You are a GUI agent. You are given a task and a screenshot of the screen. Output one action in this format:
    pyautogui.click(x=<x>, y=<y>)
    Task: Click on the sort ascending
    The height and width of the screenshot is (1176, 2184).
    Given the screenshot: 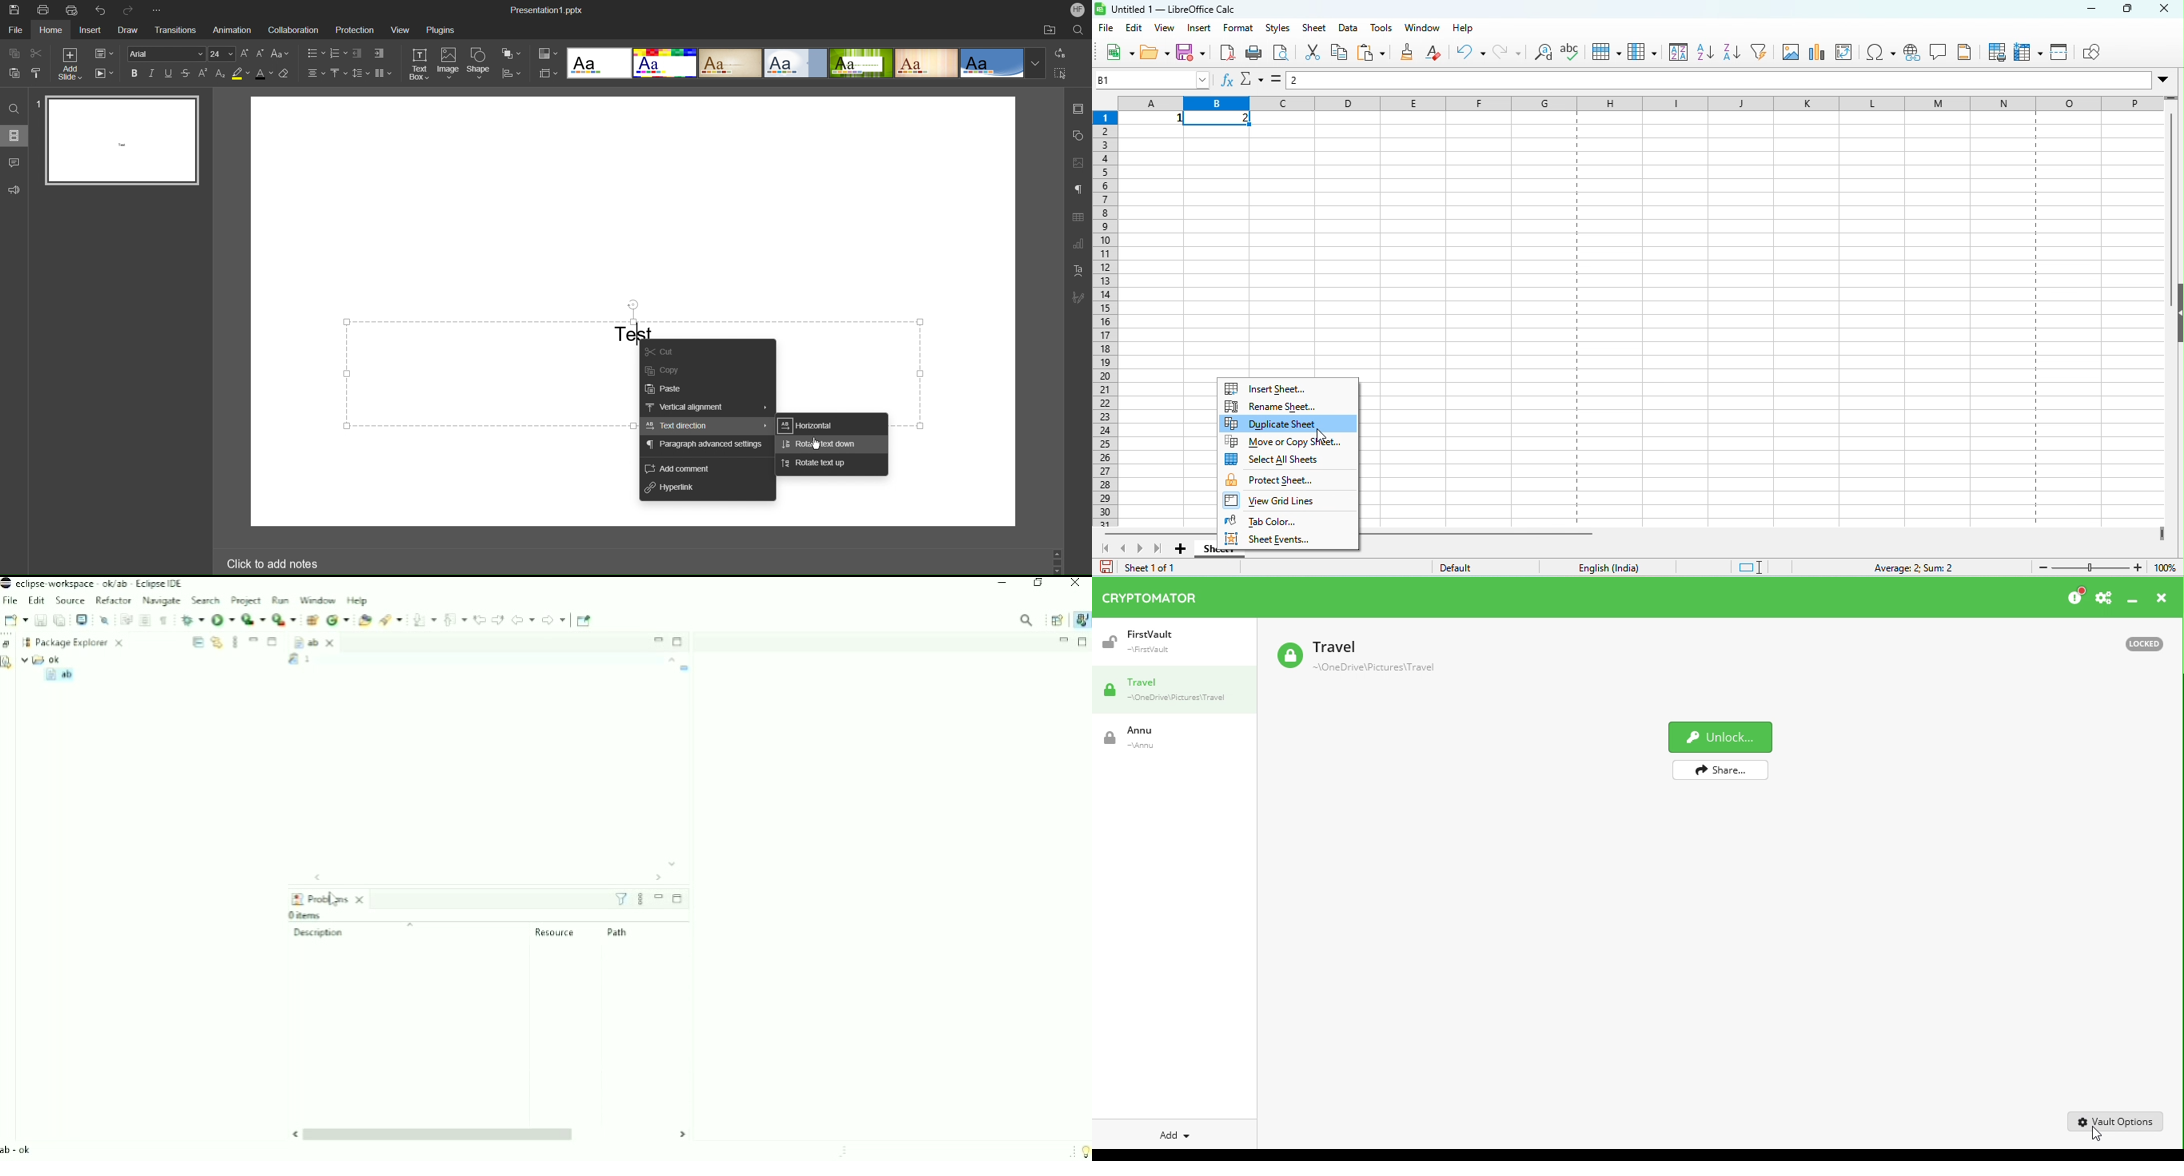 What is the action you would take?
    pyautogui.click(x=1706, y=54)
    